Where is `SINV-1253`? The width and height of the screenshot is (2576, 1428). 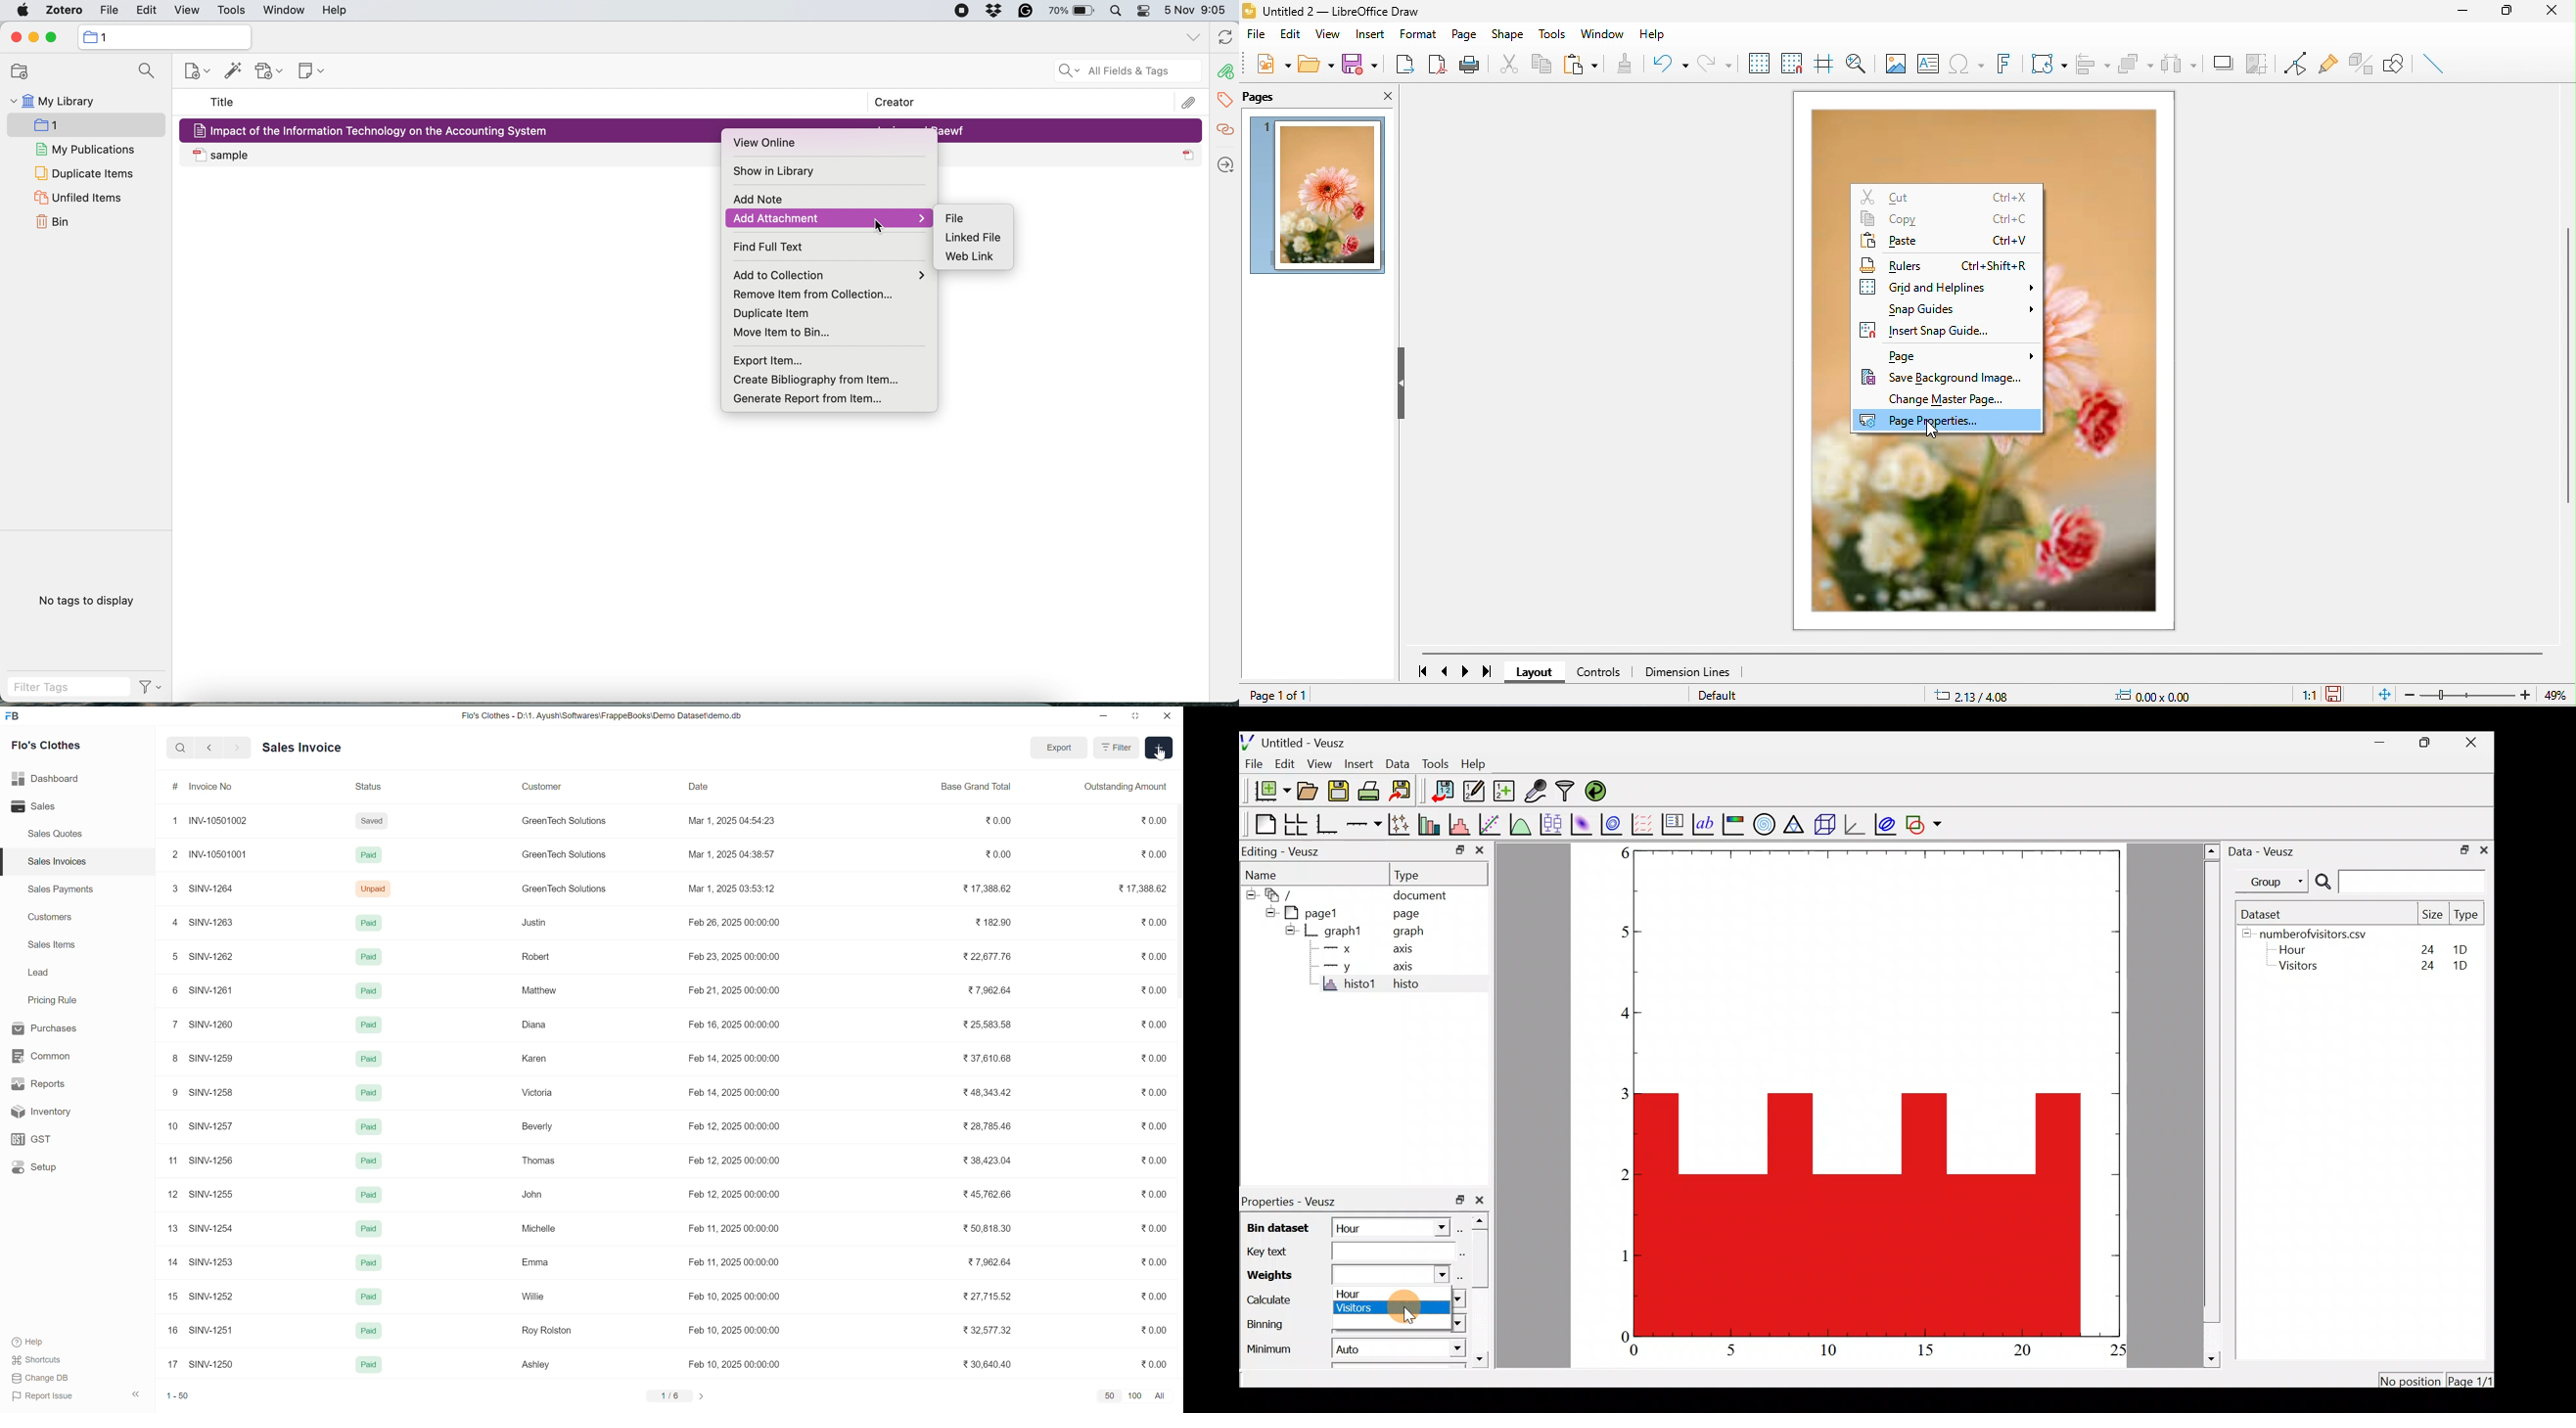 SINV-1253 is located at coordinates (213, 1264).